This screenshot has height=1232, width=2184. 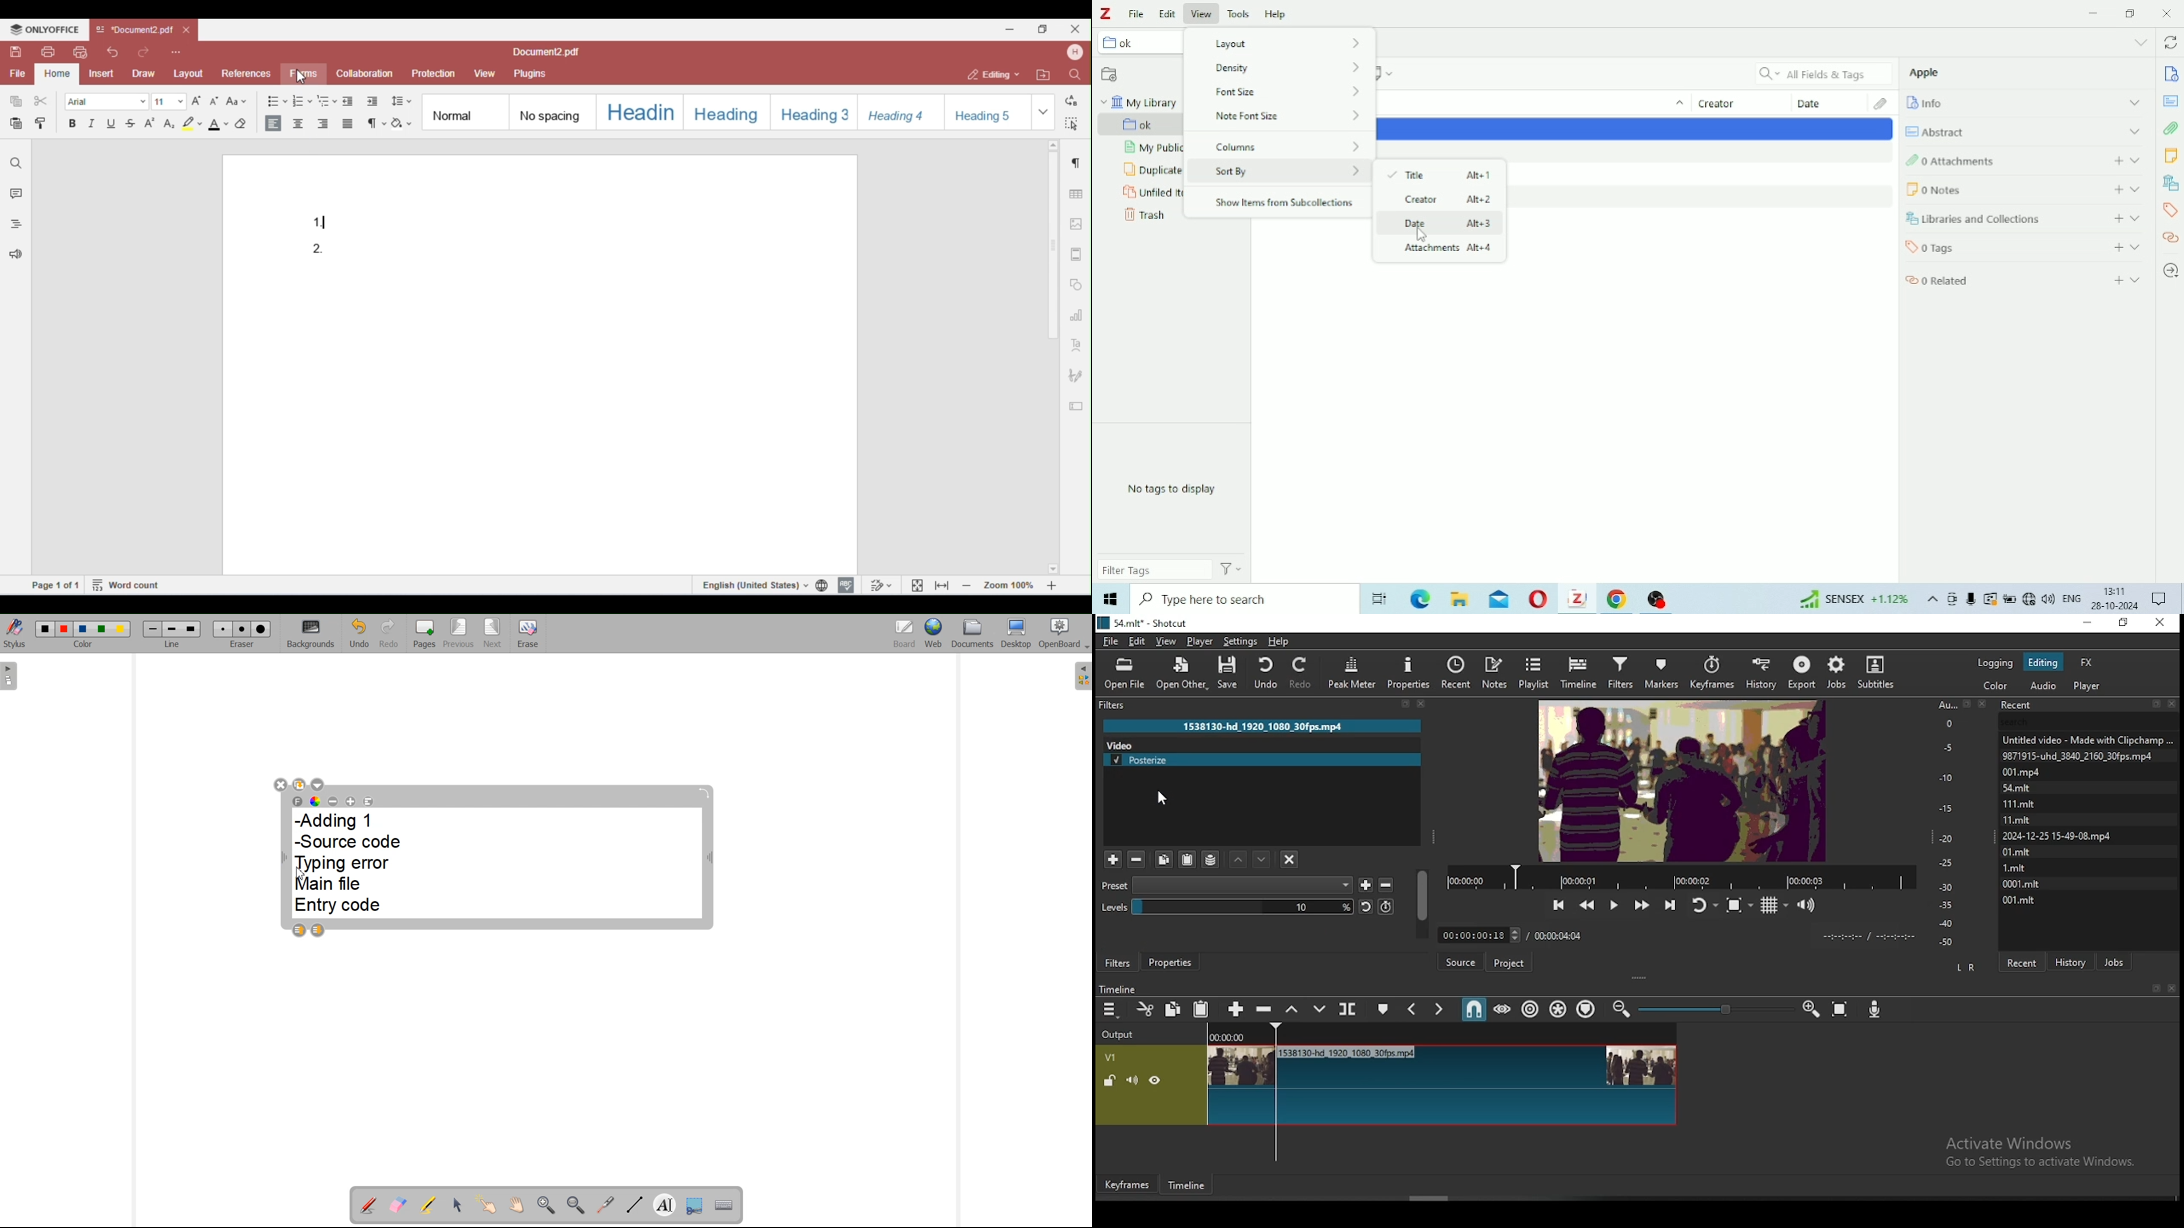 What do you see at coordinates (1174, 1010) in the screenshot?
I see `copy` at bounding box center [1174, 1010].